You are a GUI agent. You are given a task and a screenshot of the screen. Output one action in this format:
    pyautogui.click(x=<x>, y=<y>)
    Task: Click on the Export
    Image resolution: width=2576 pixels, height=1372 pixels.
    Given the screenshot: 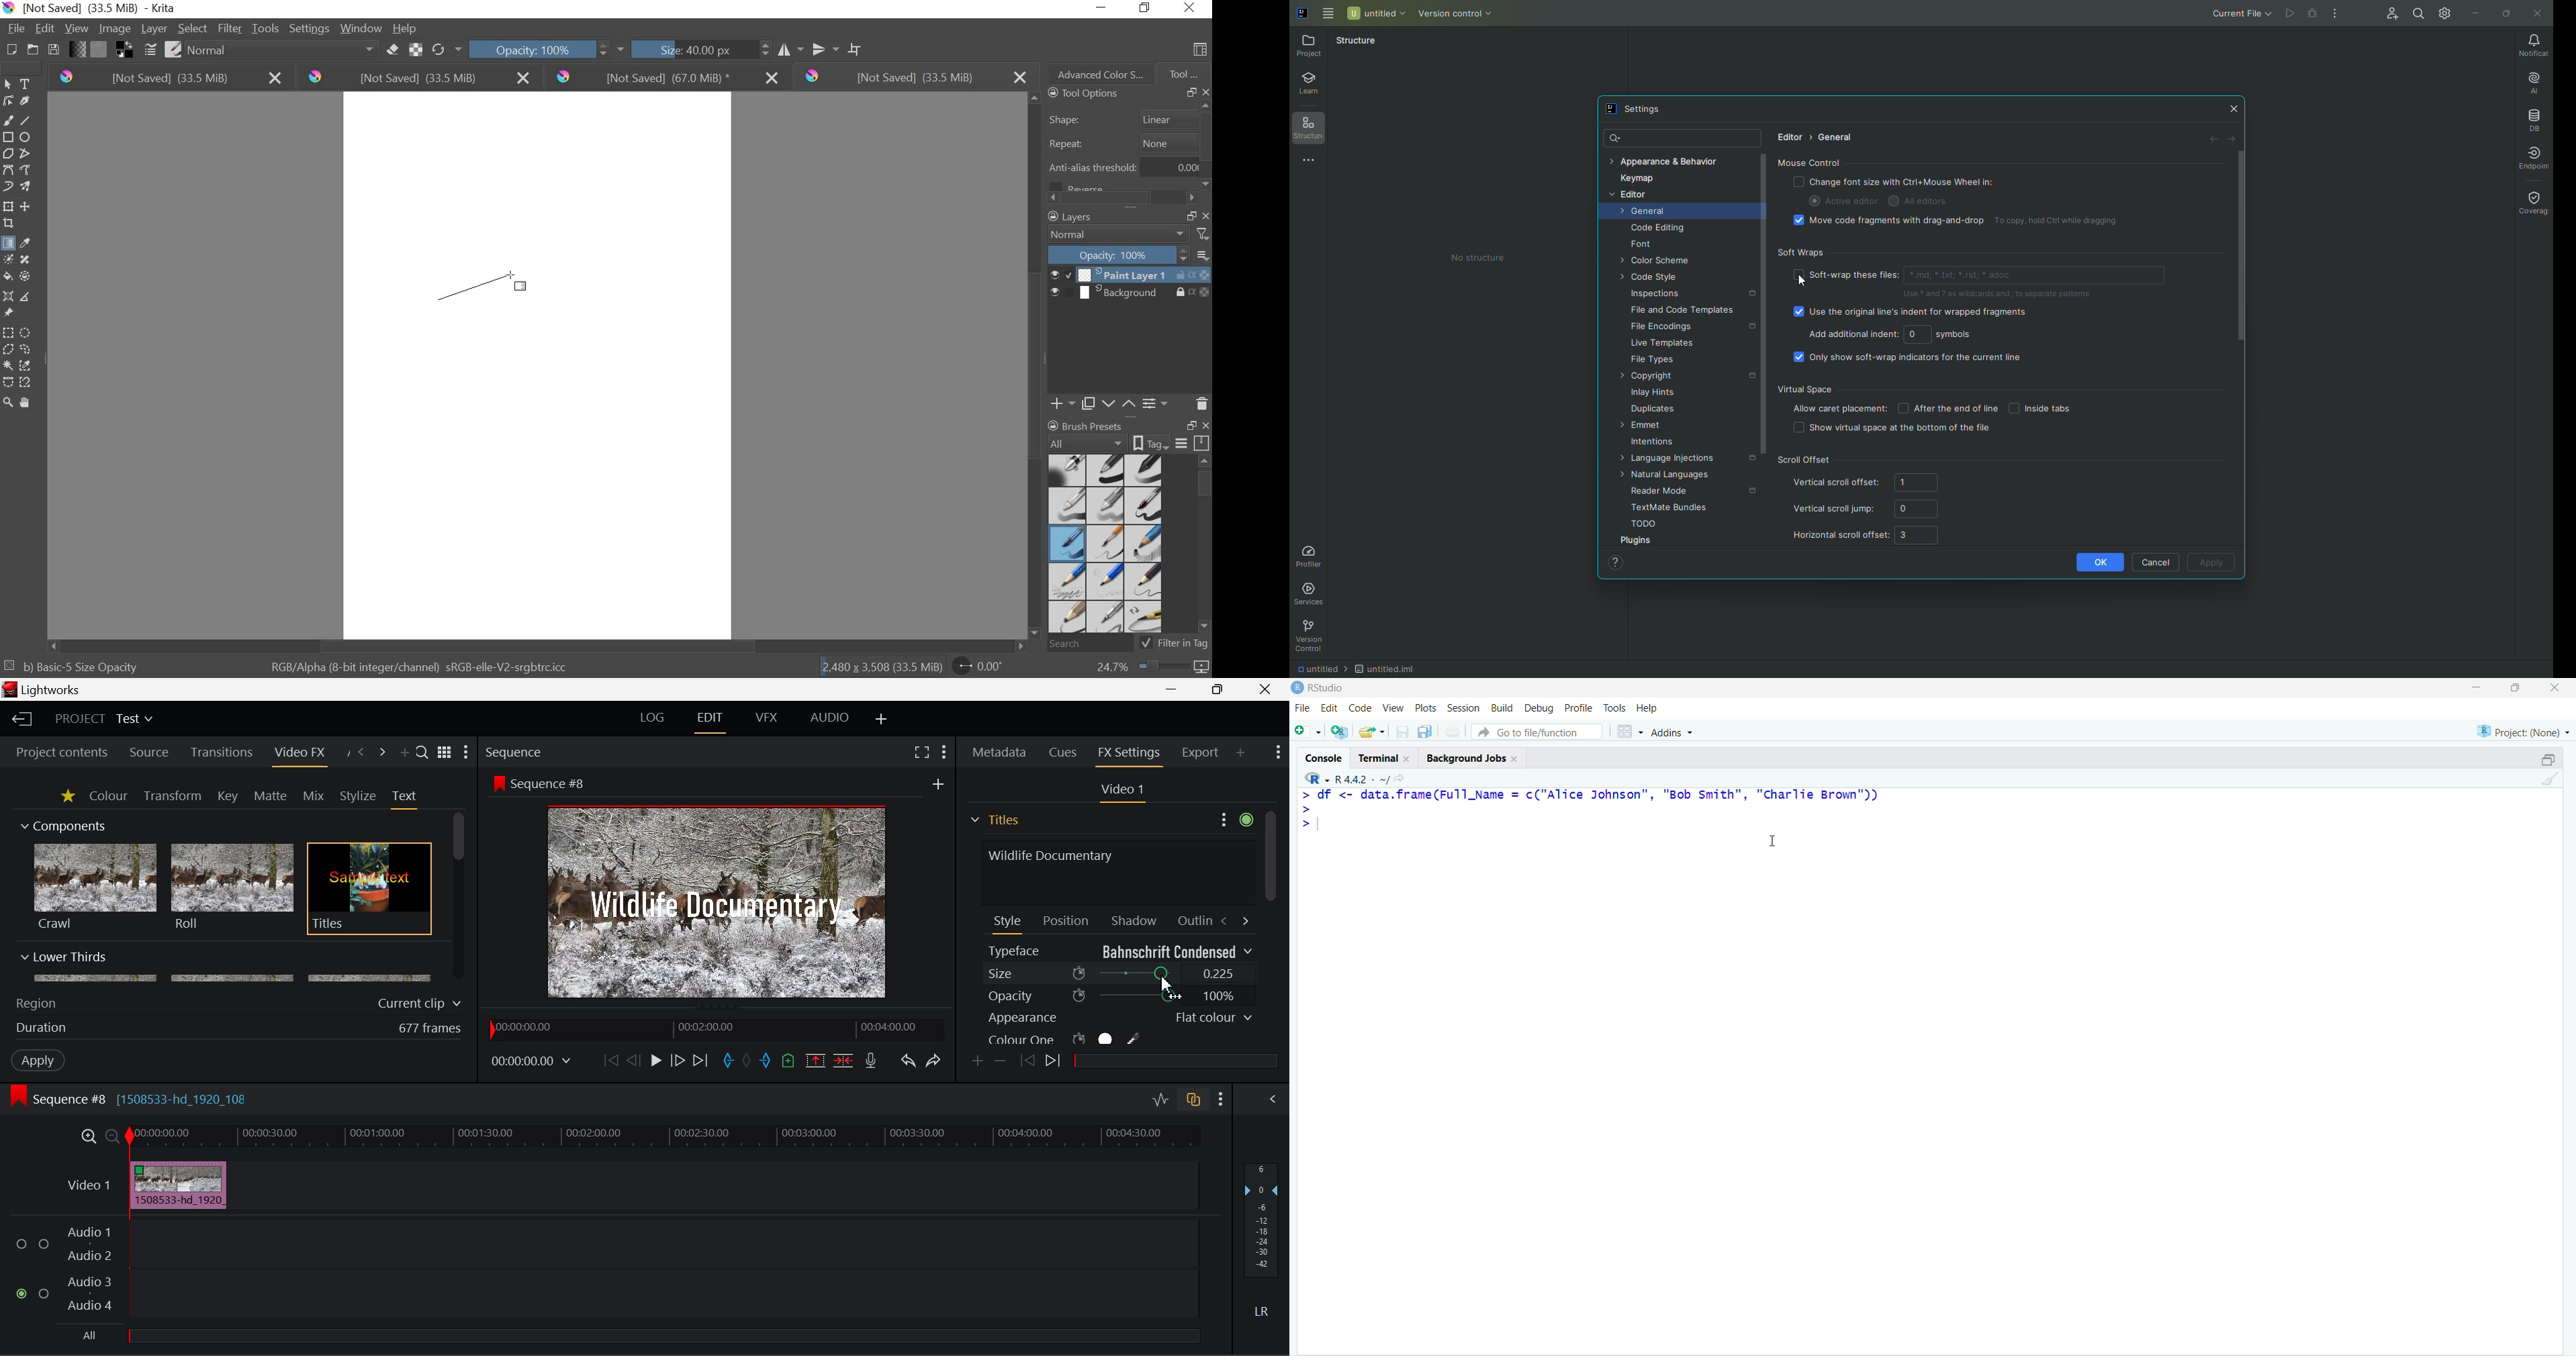 What is the action you would take?
    pyautogui.click(x=1201, y=753)
    